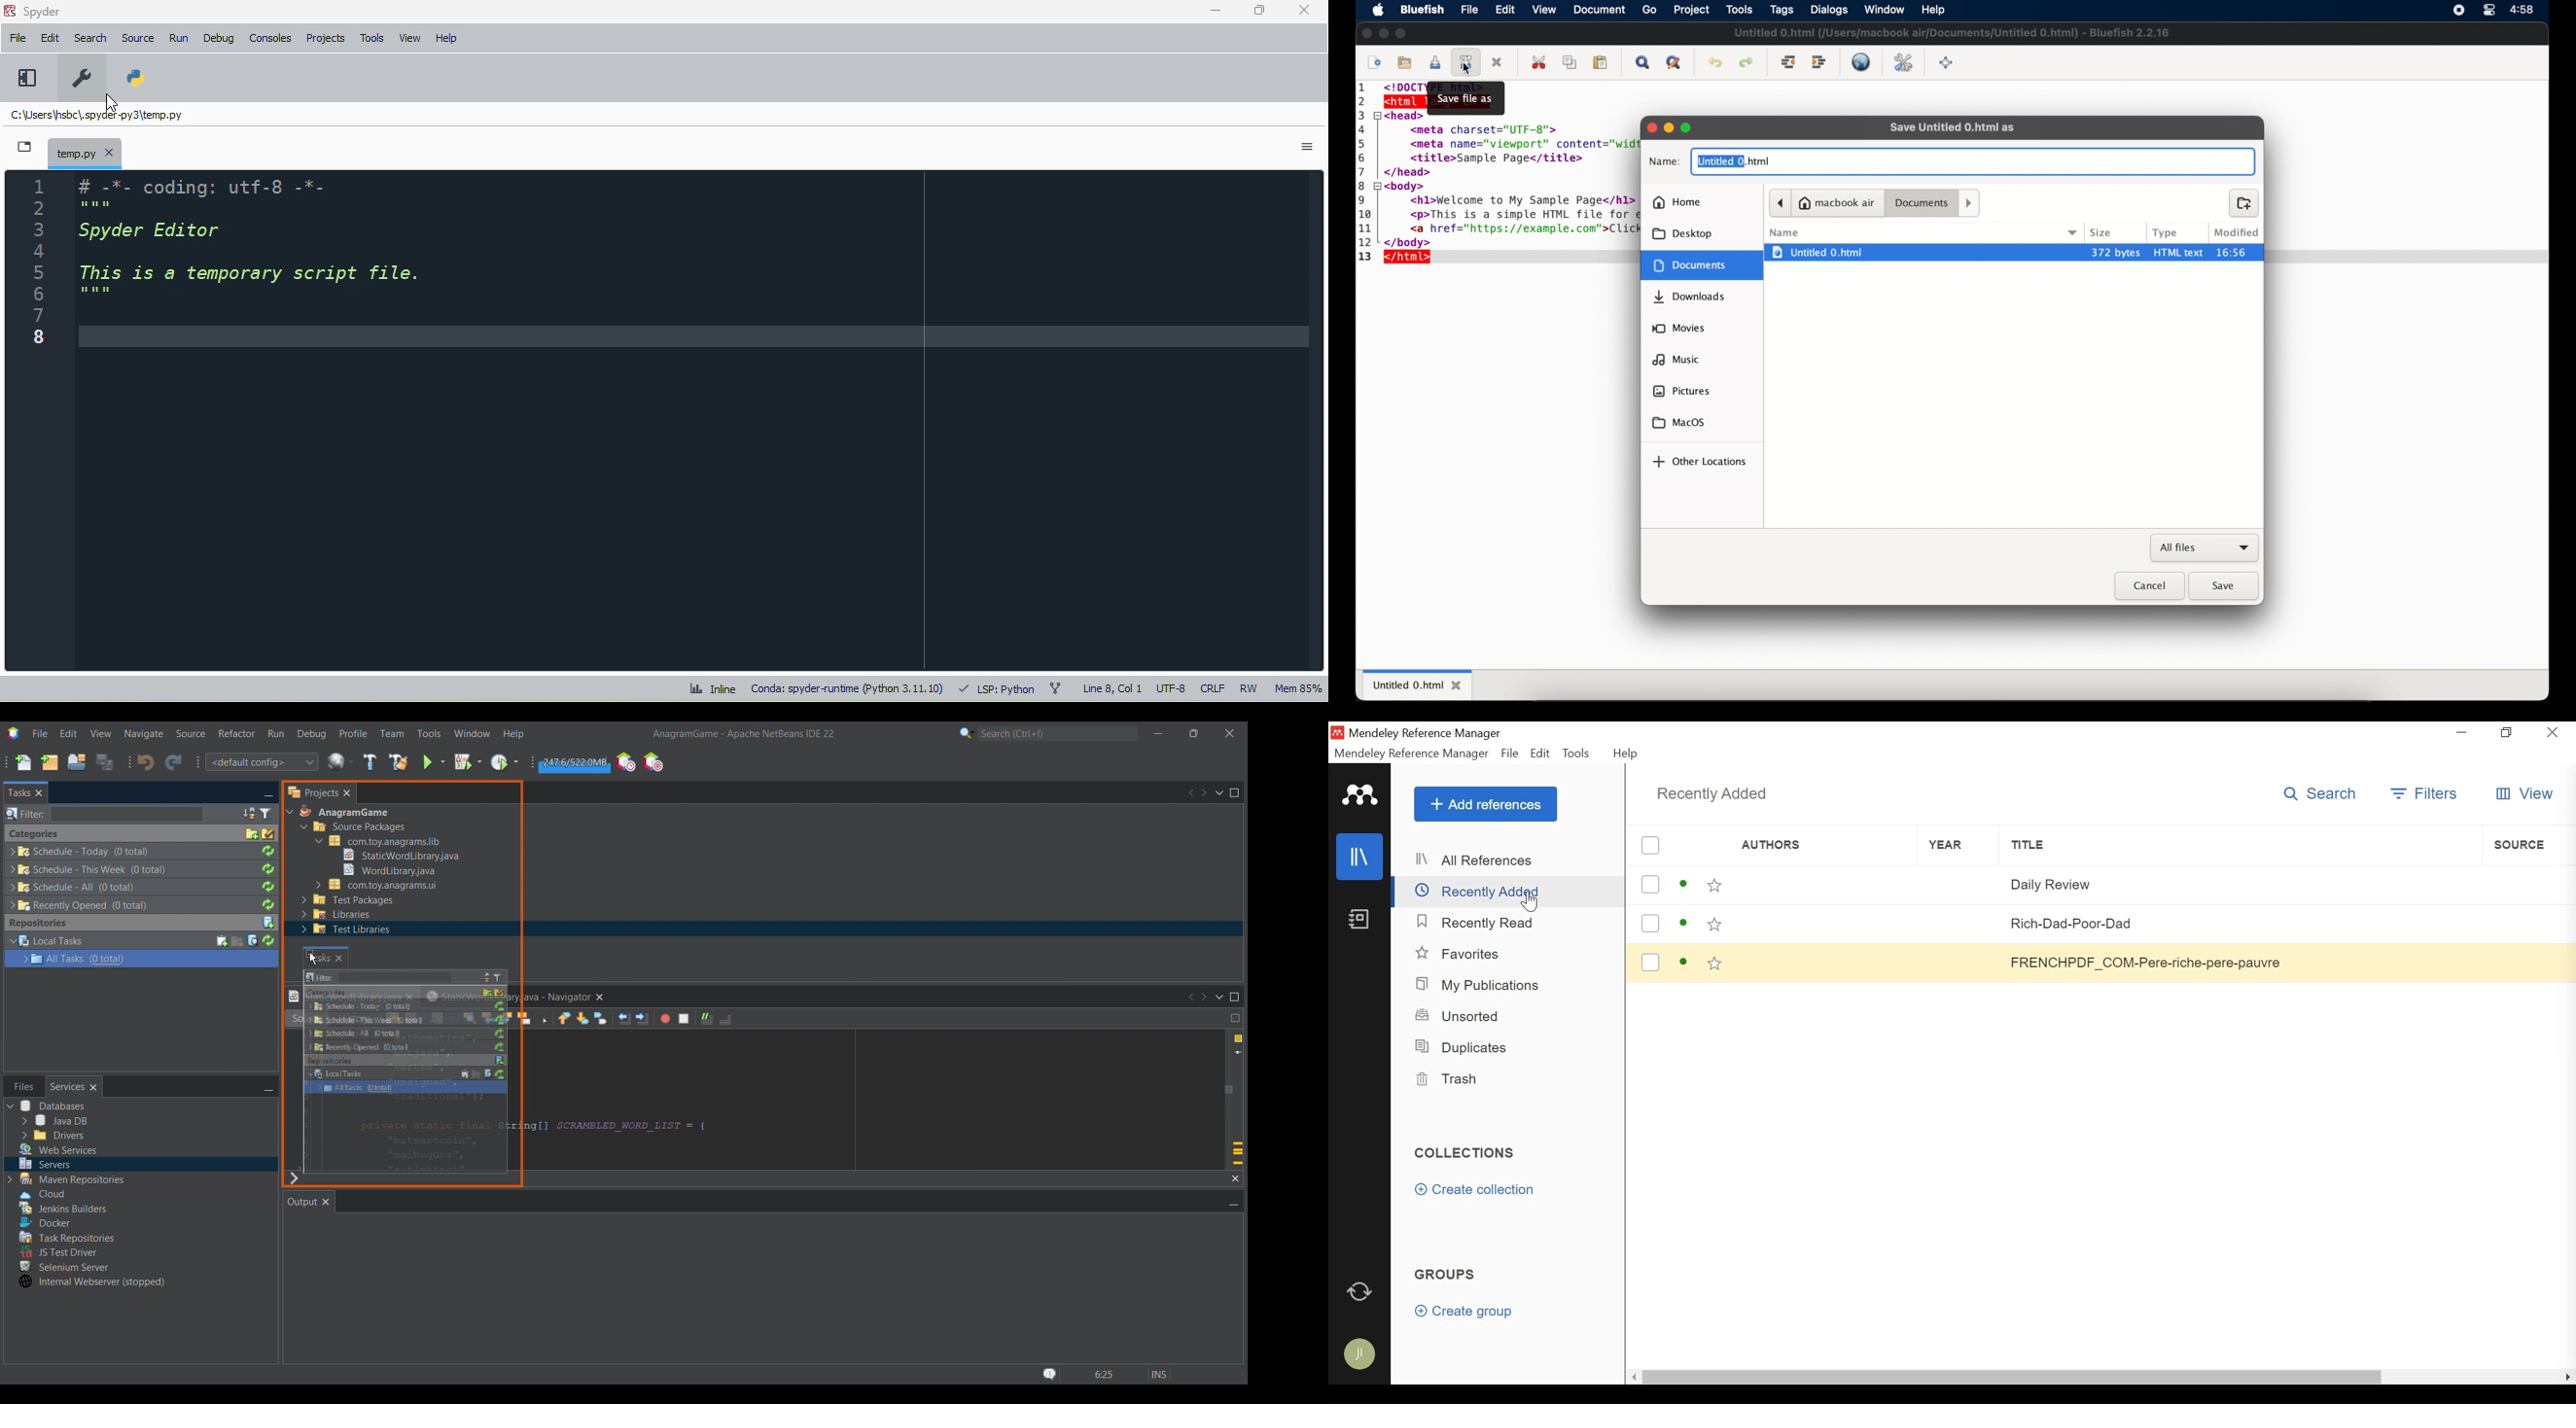  I want to click on Current tab, so click(302, 1201).